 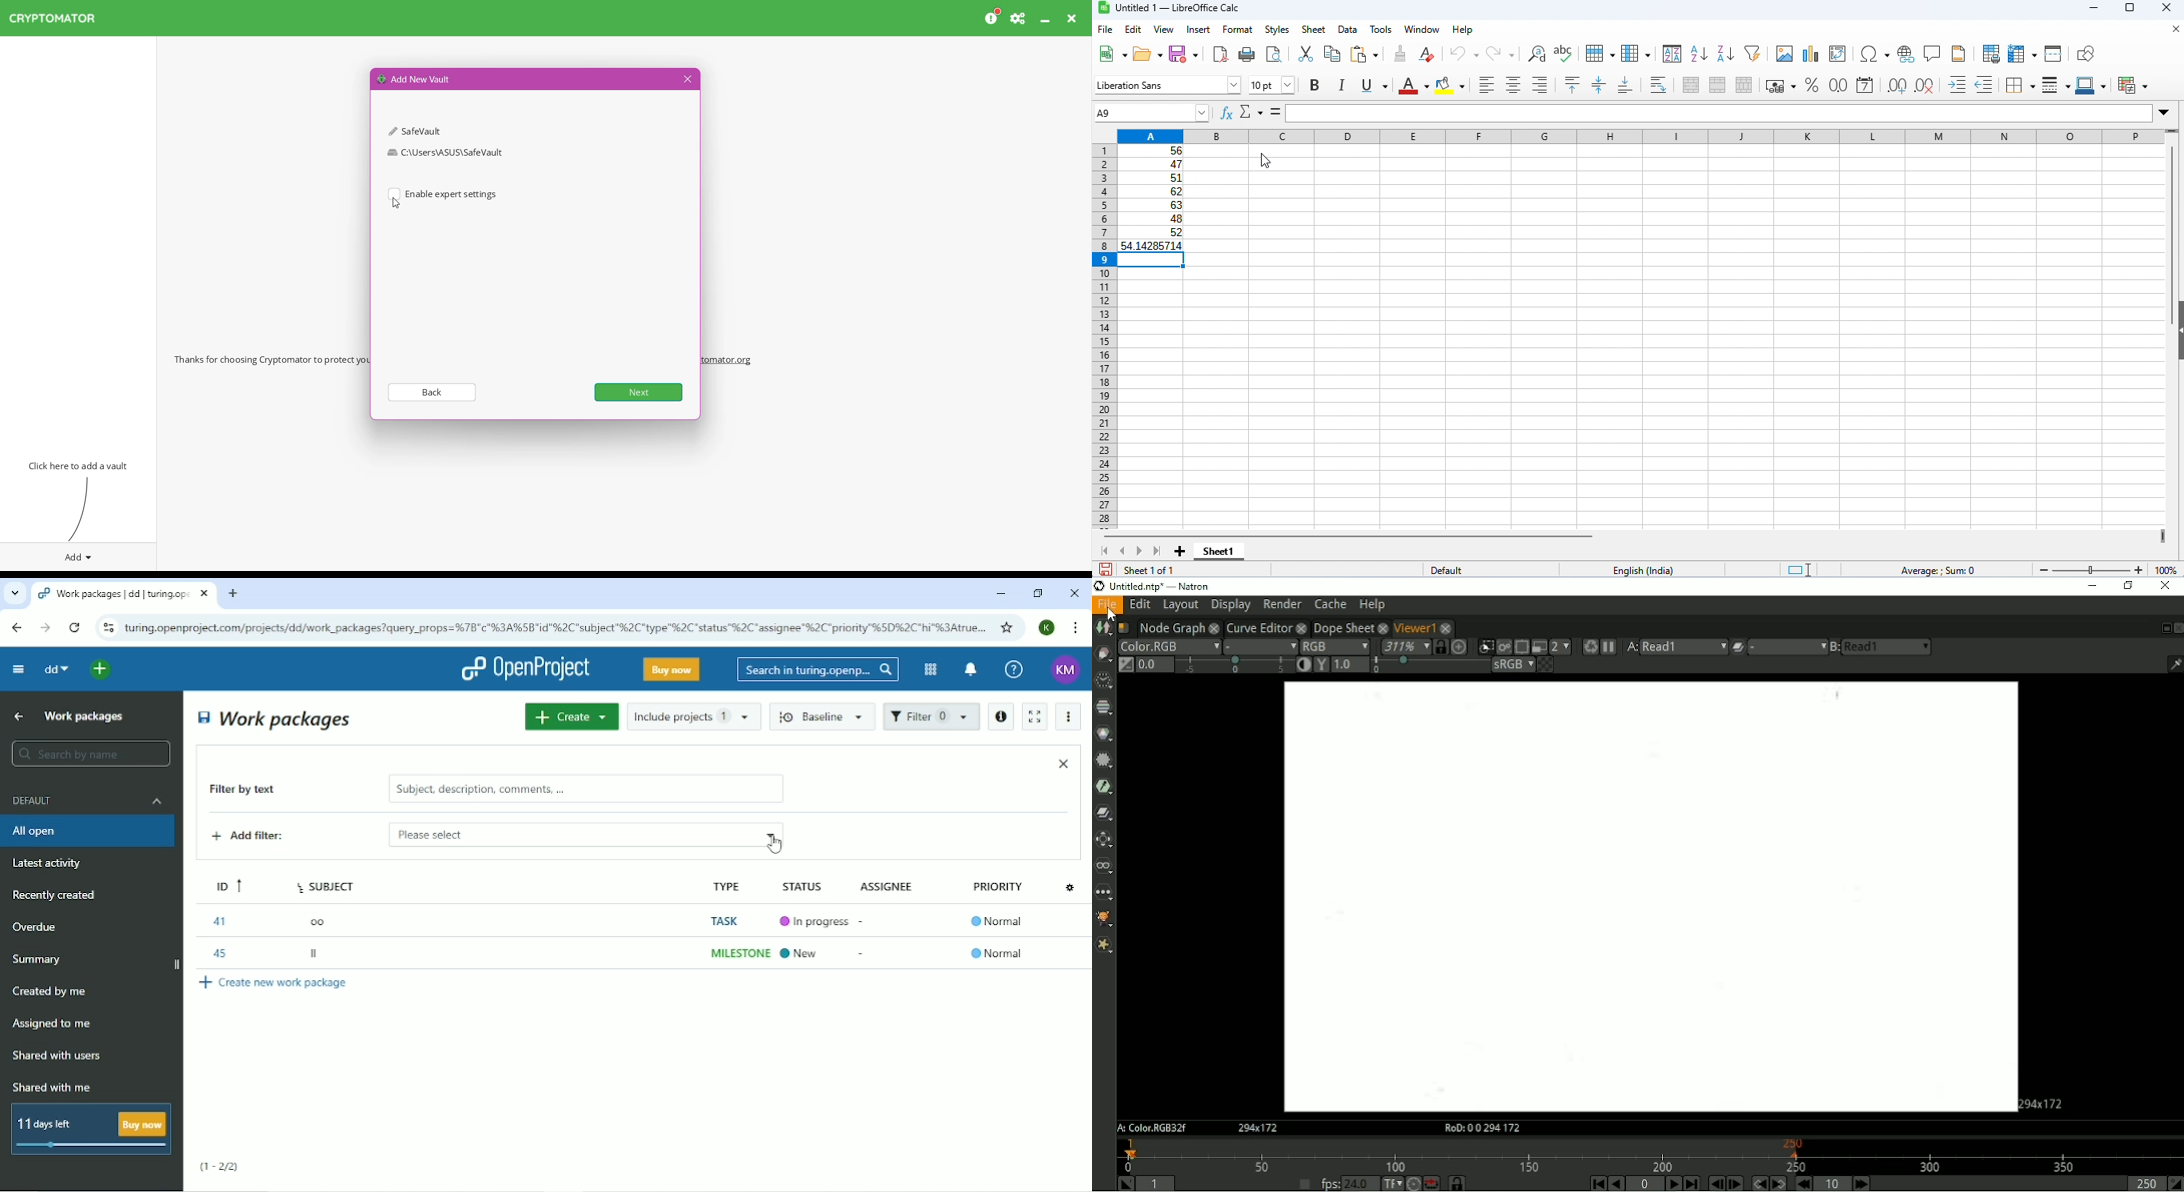 I want to click on Normal, so click(x=1000, y=923).